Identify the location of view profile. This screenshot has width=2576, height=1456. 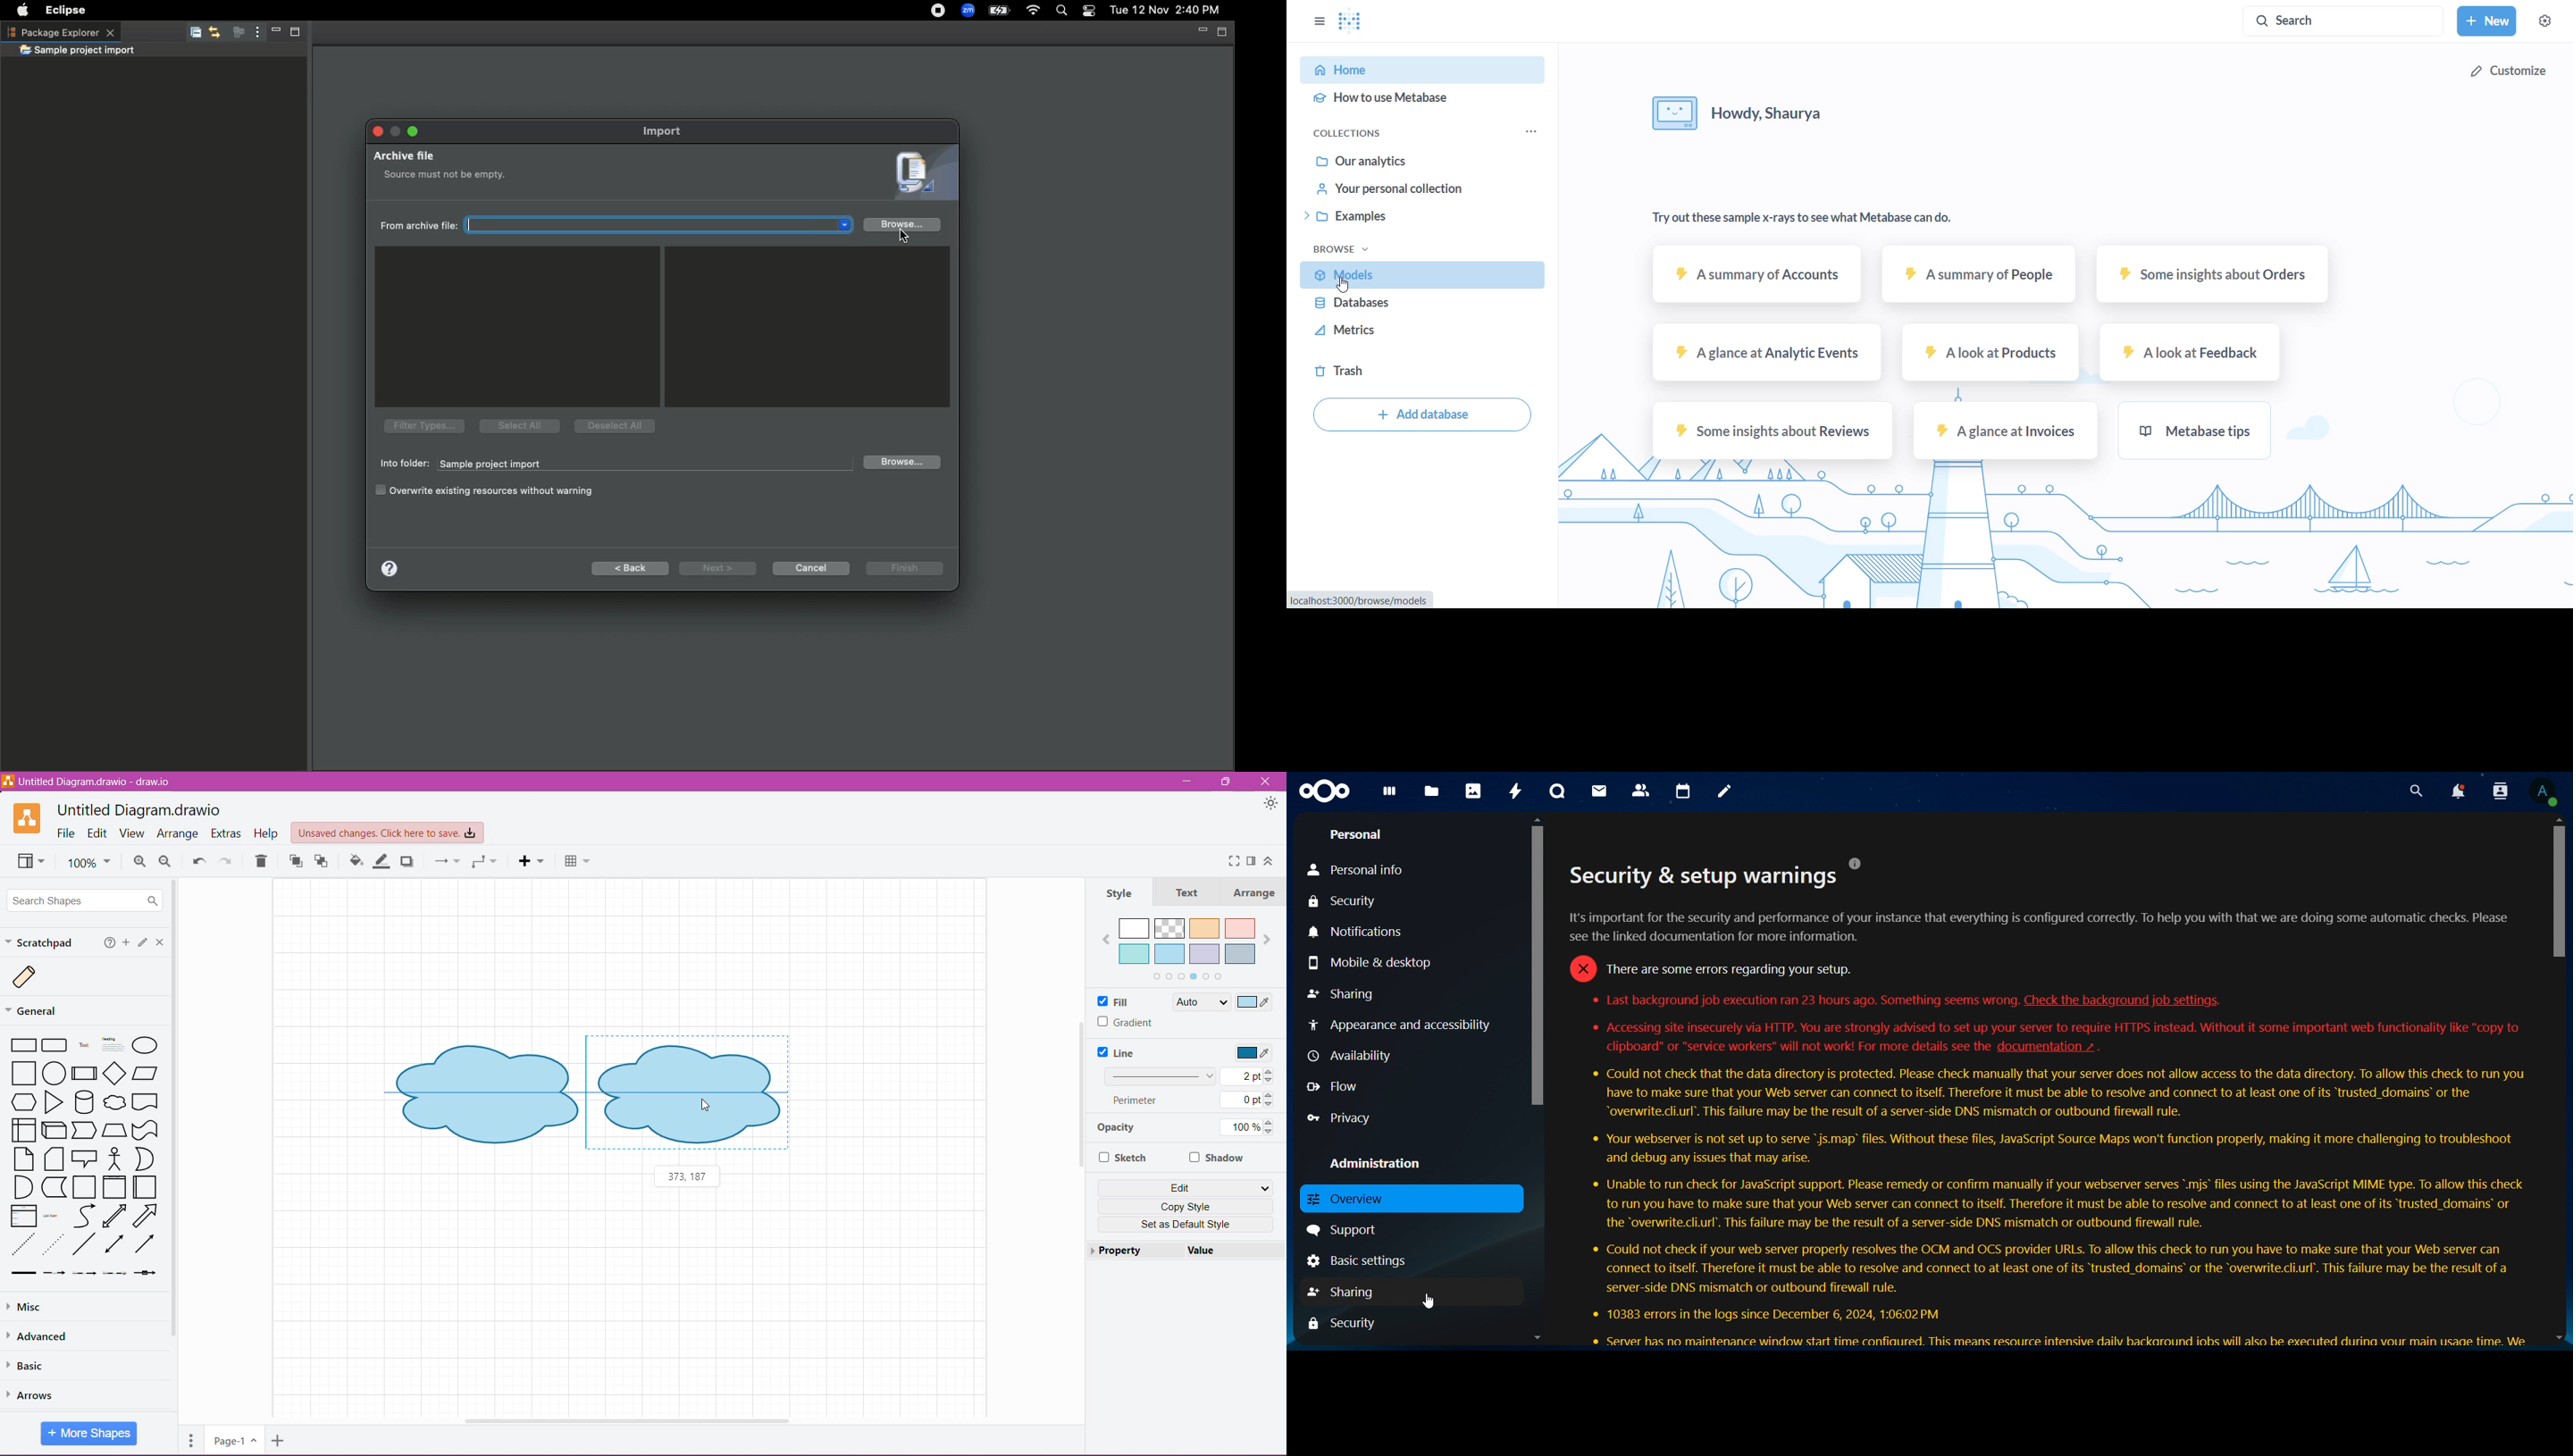
(2544, 794).